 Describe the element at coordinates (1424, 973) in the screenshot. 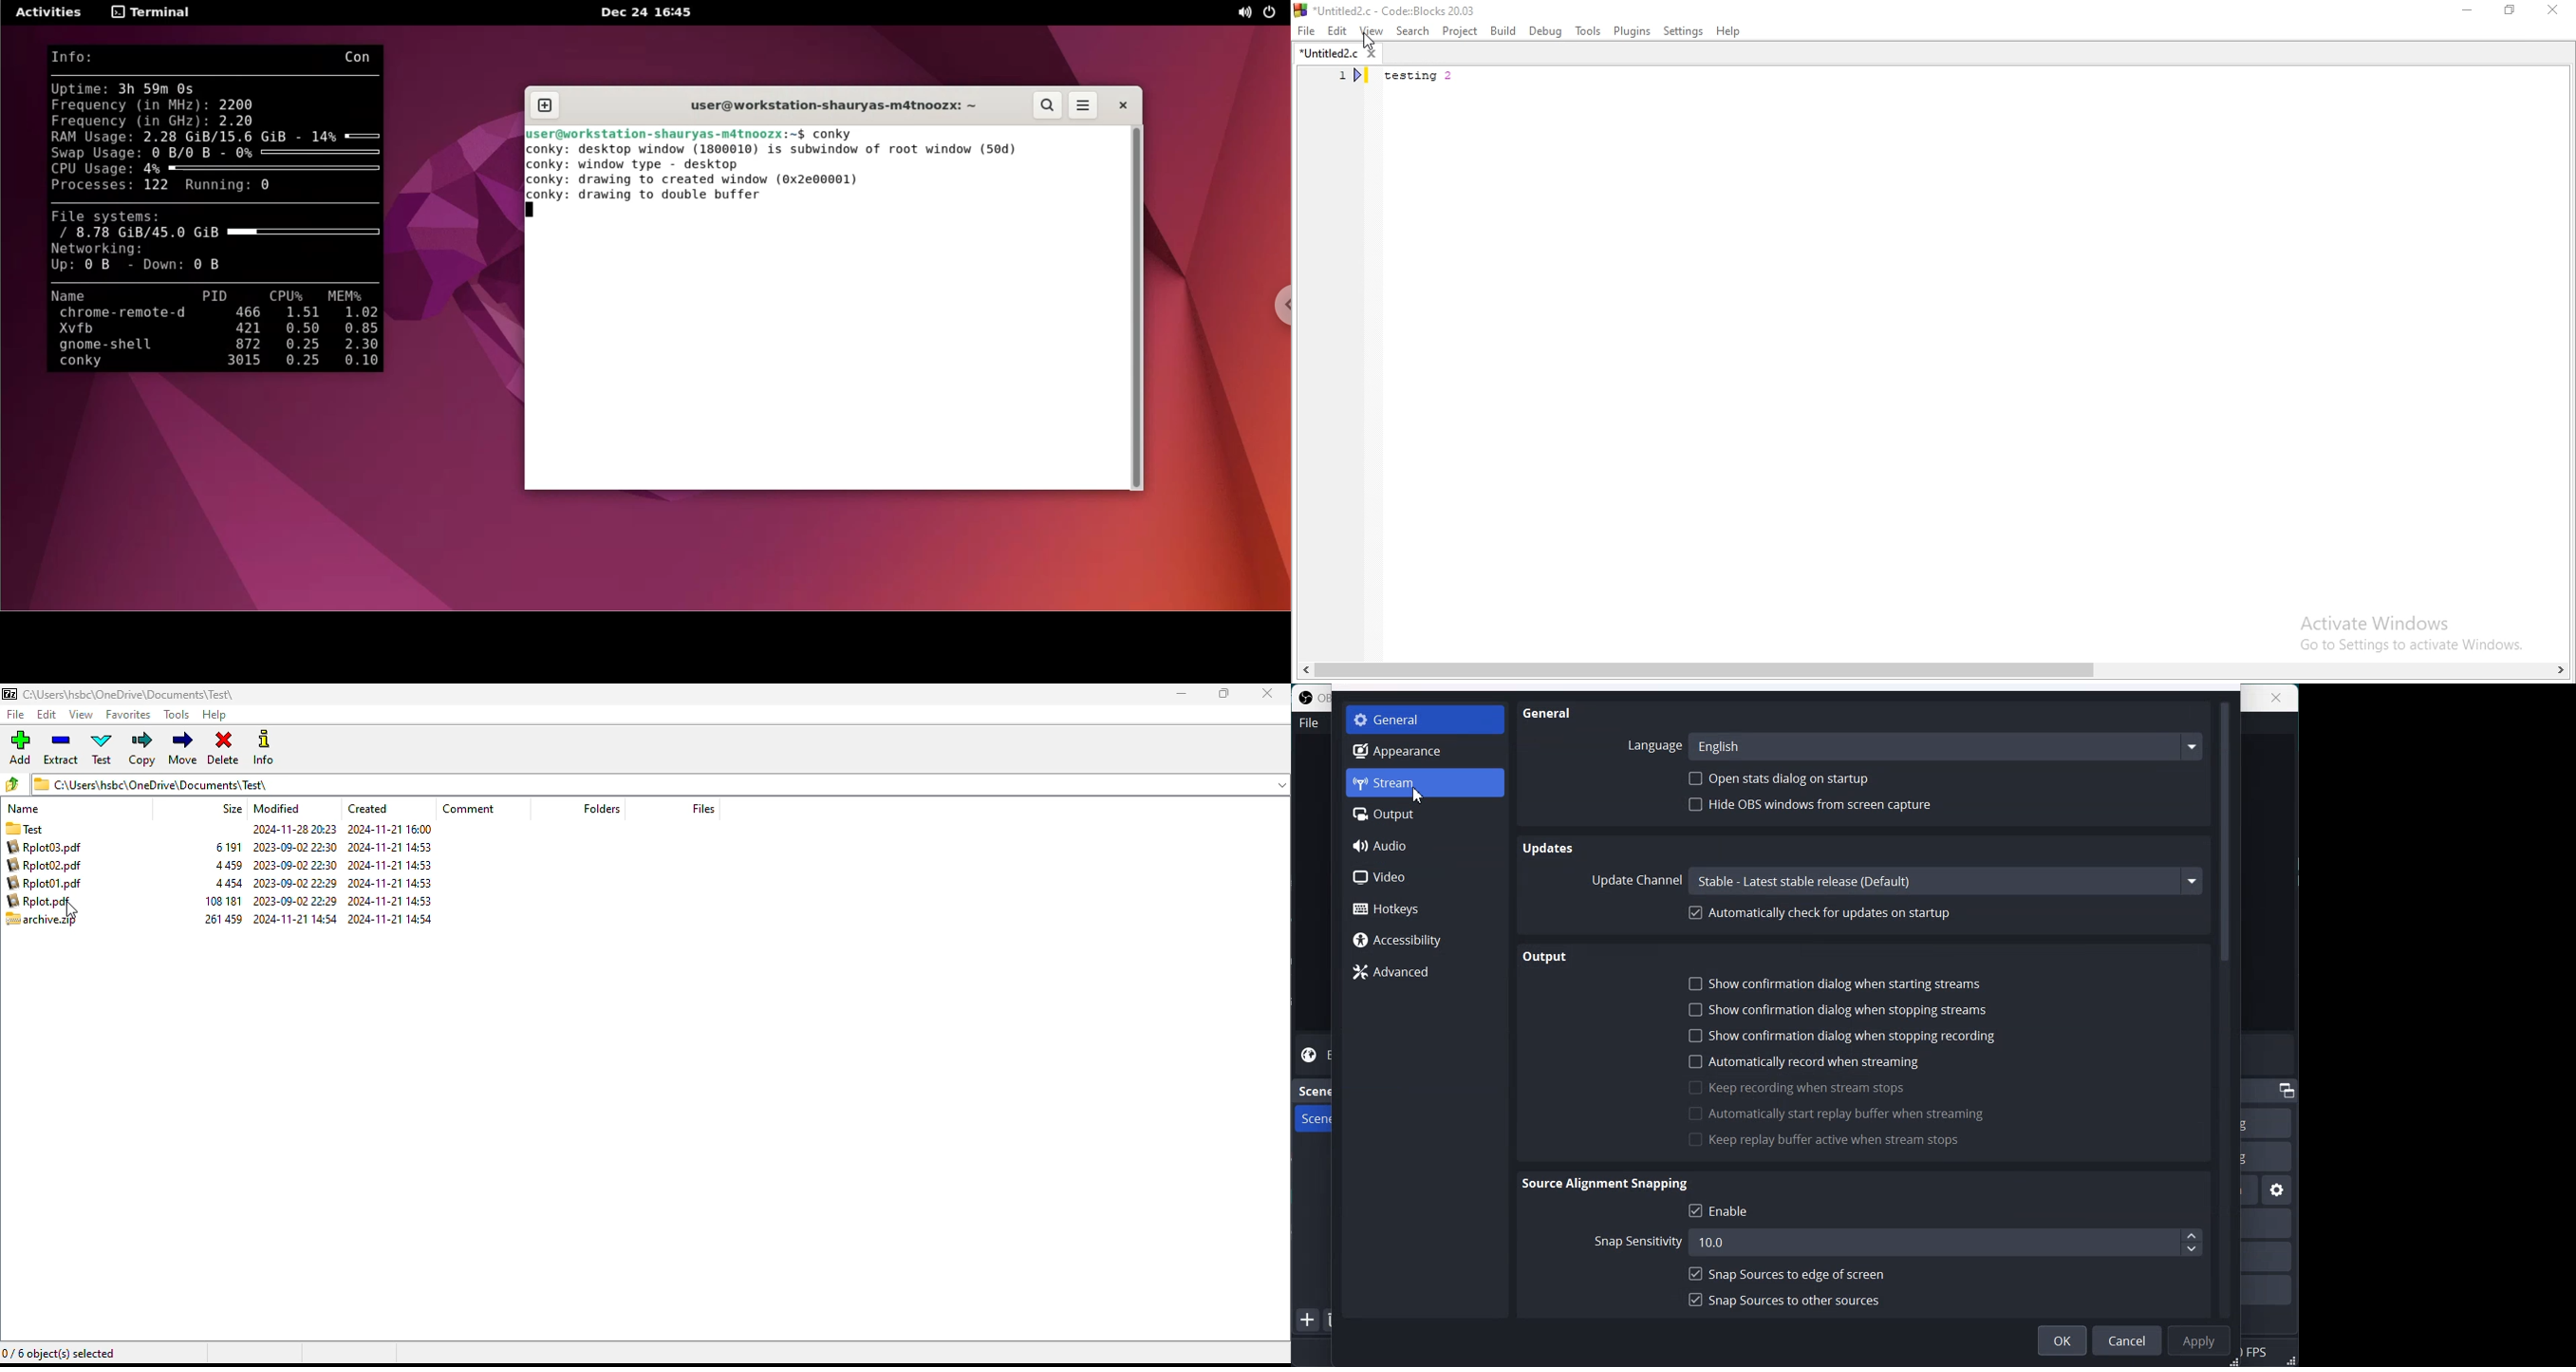

I see `Advanced` at that location.